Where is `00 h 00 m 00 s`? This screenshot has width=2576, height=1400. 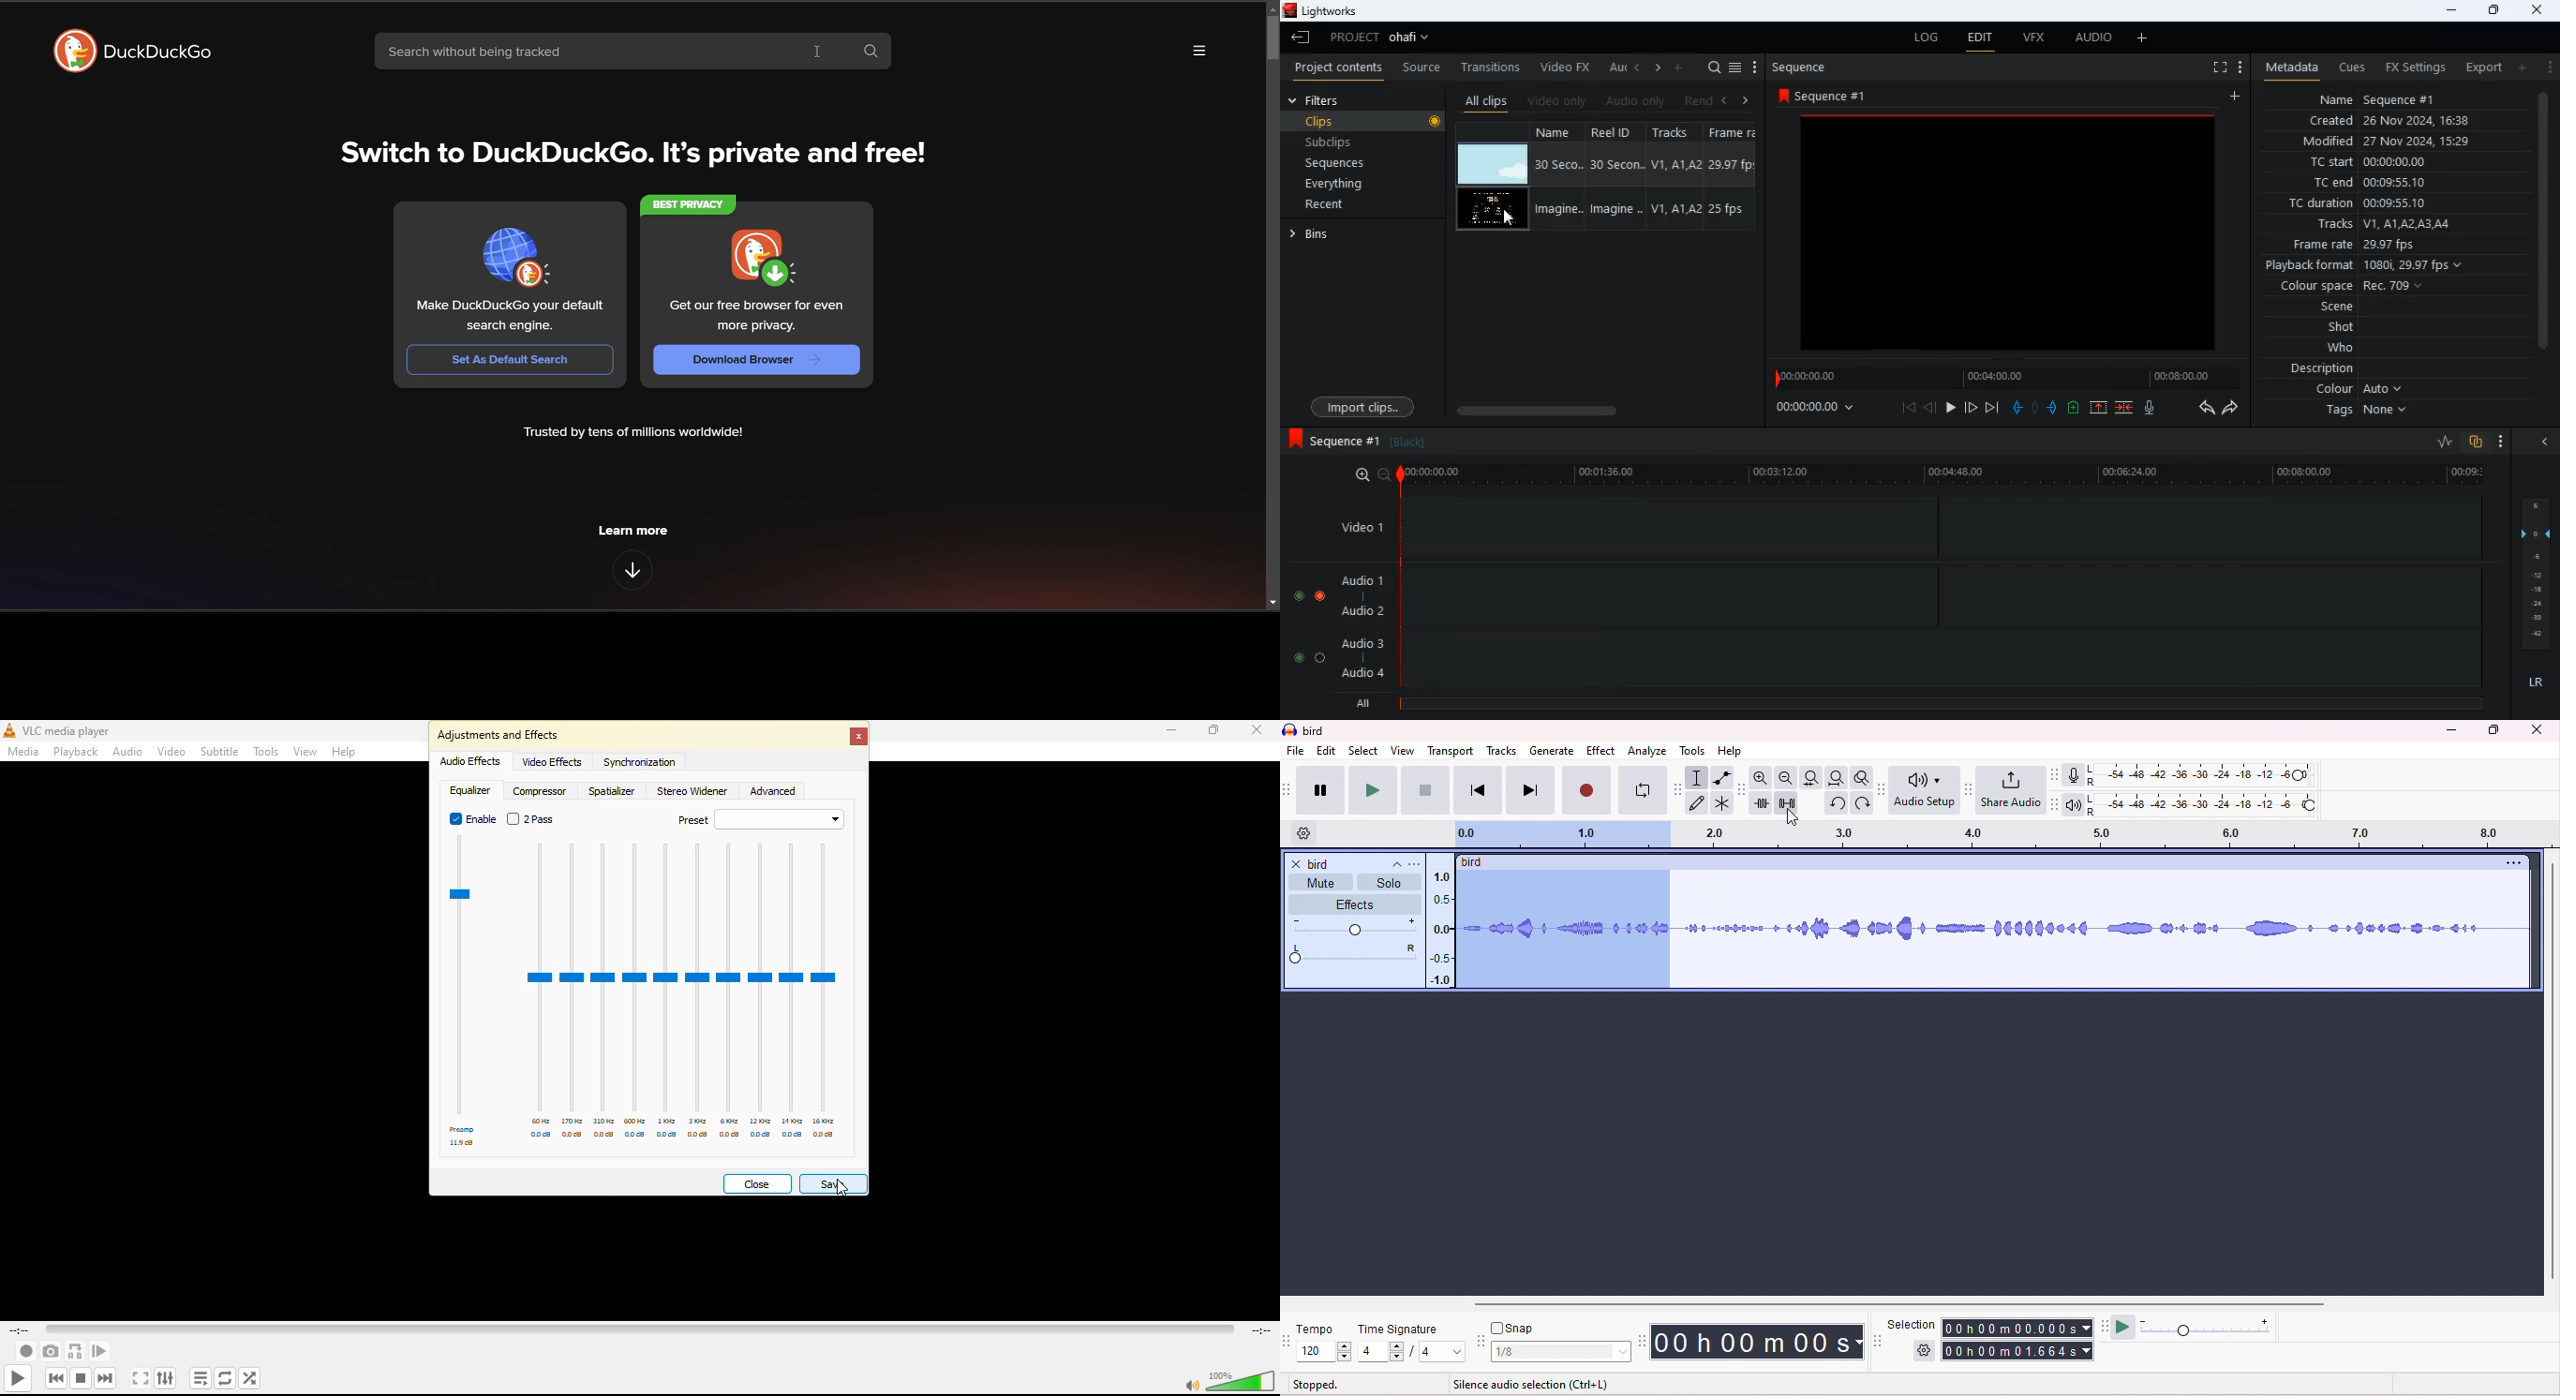 00 h 00 m 00 s is located at coordinates (1760, 1341).